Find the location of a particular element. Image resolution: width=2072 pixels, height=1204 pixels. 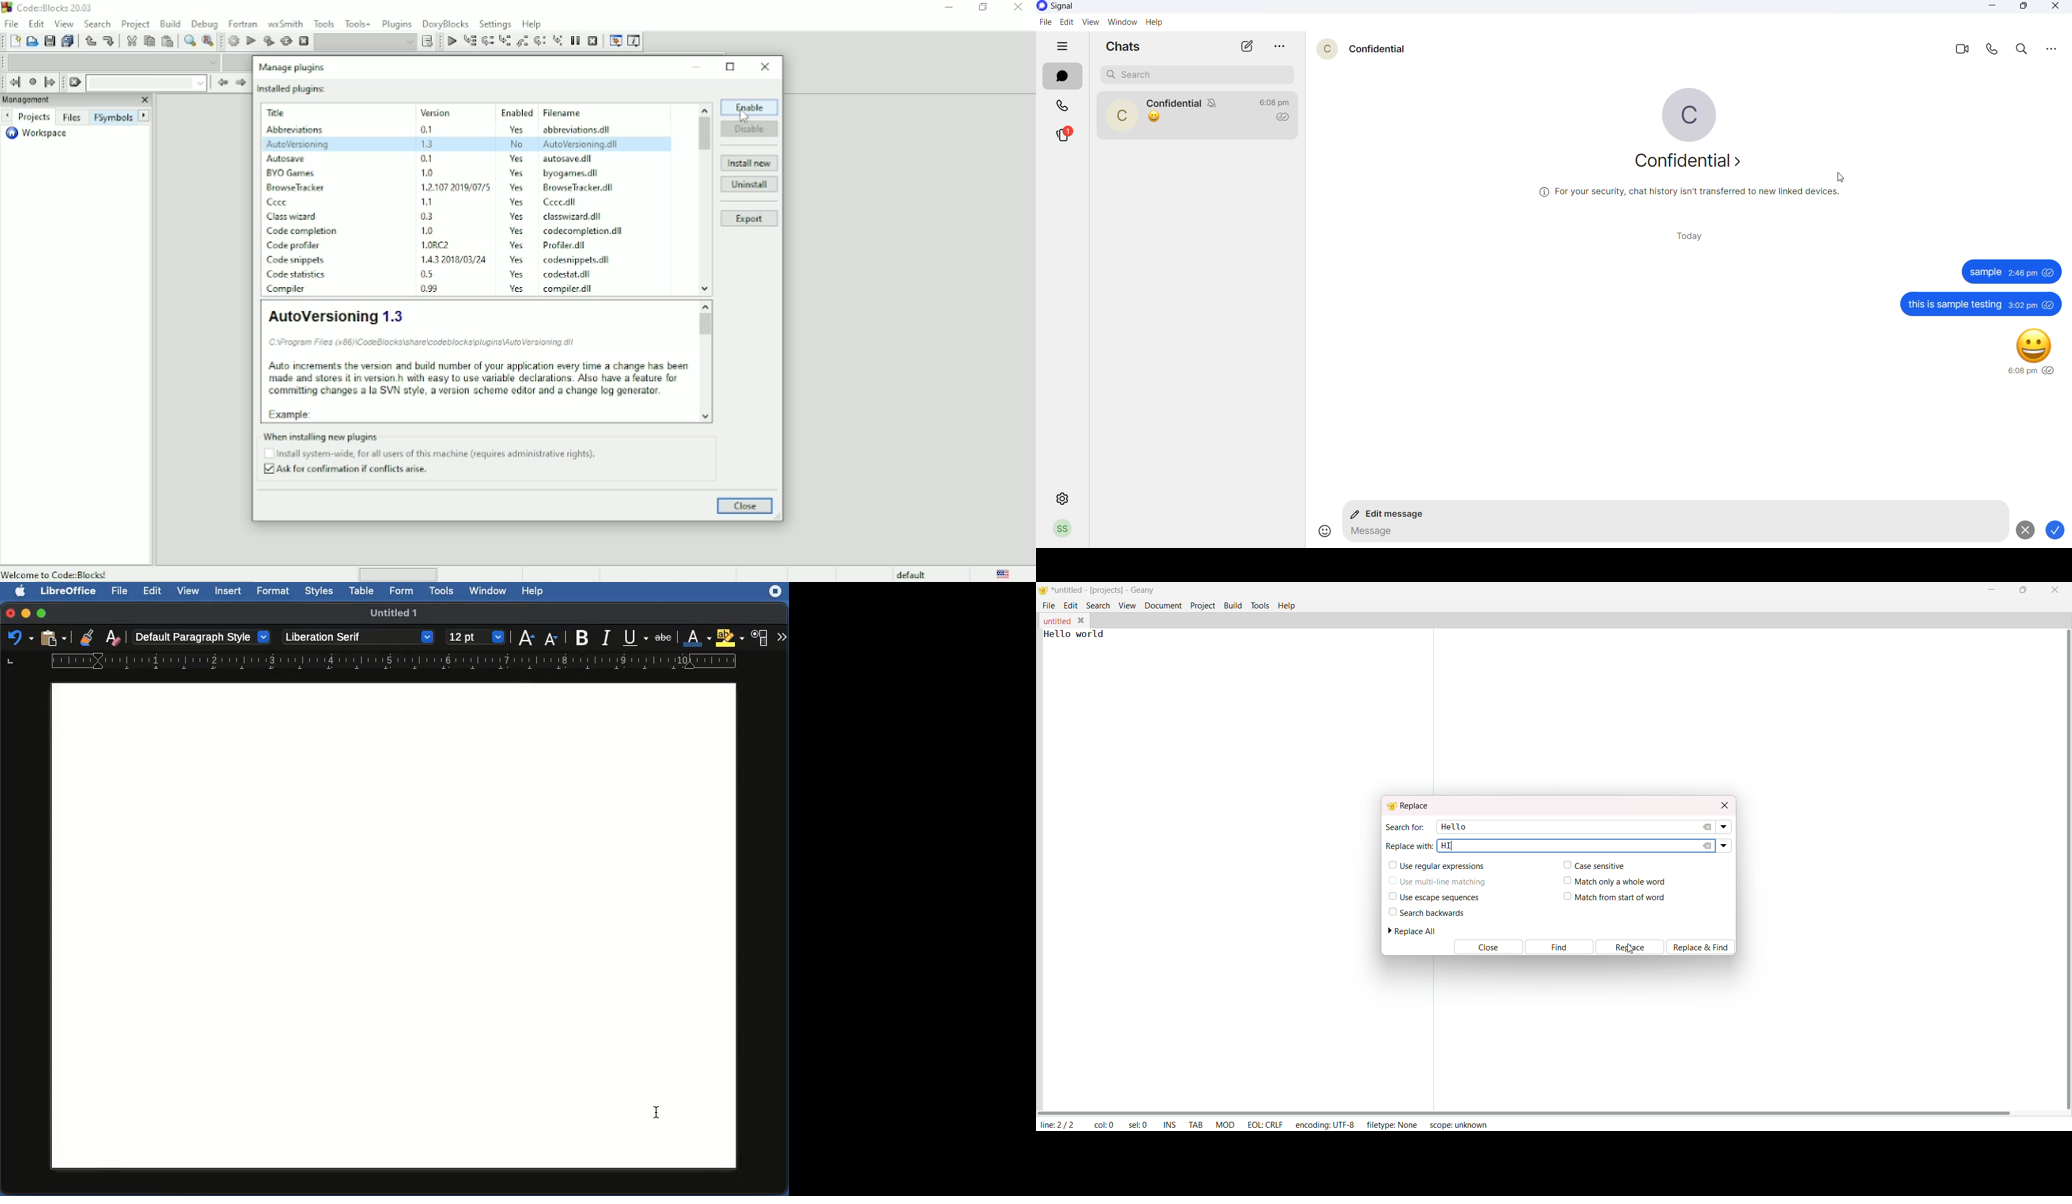

bar is located at coordinates (398, 576).